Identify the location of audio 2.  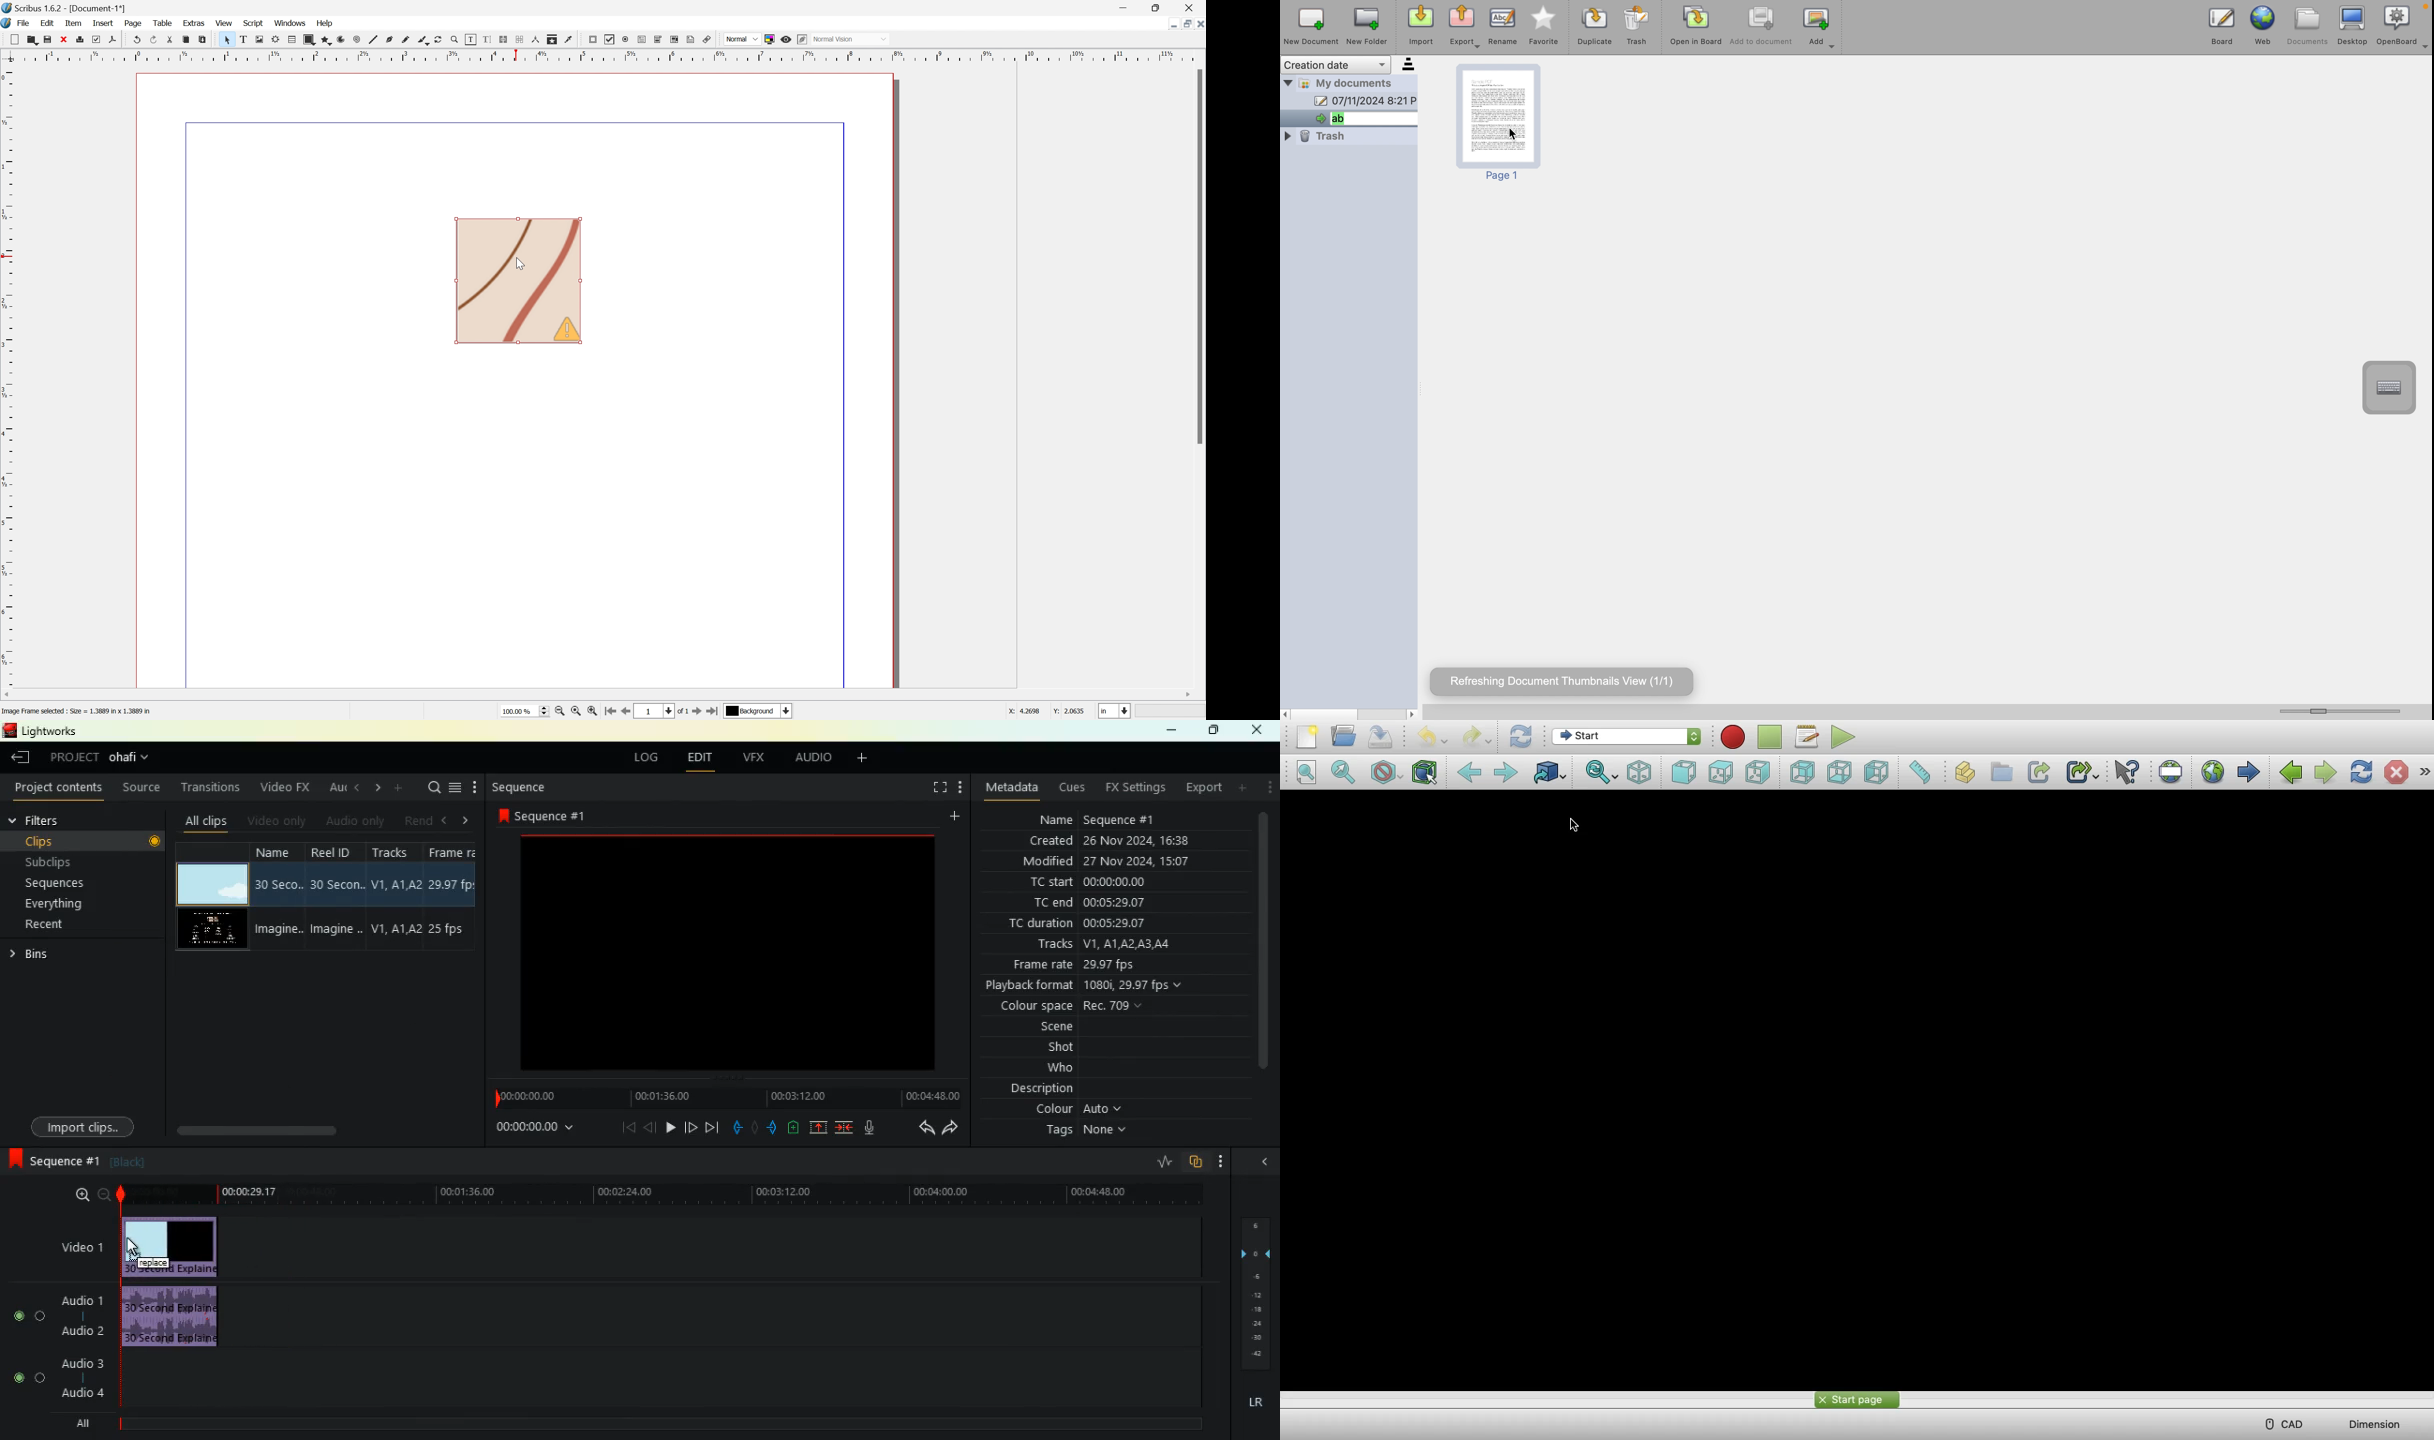
(76, 1331).